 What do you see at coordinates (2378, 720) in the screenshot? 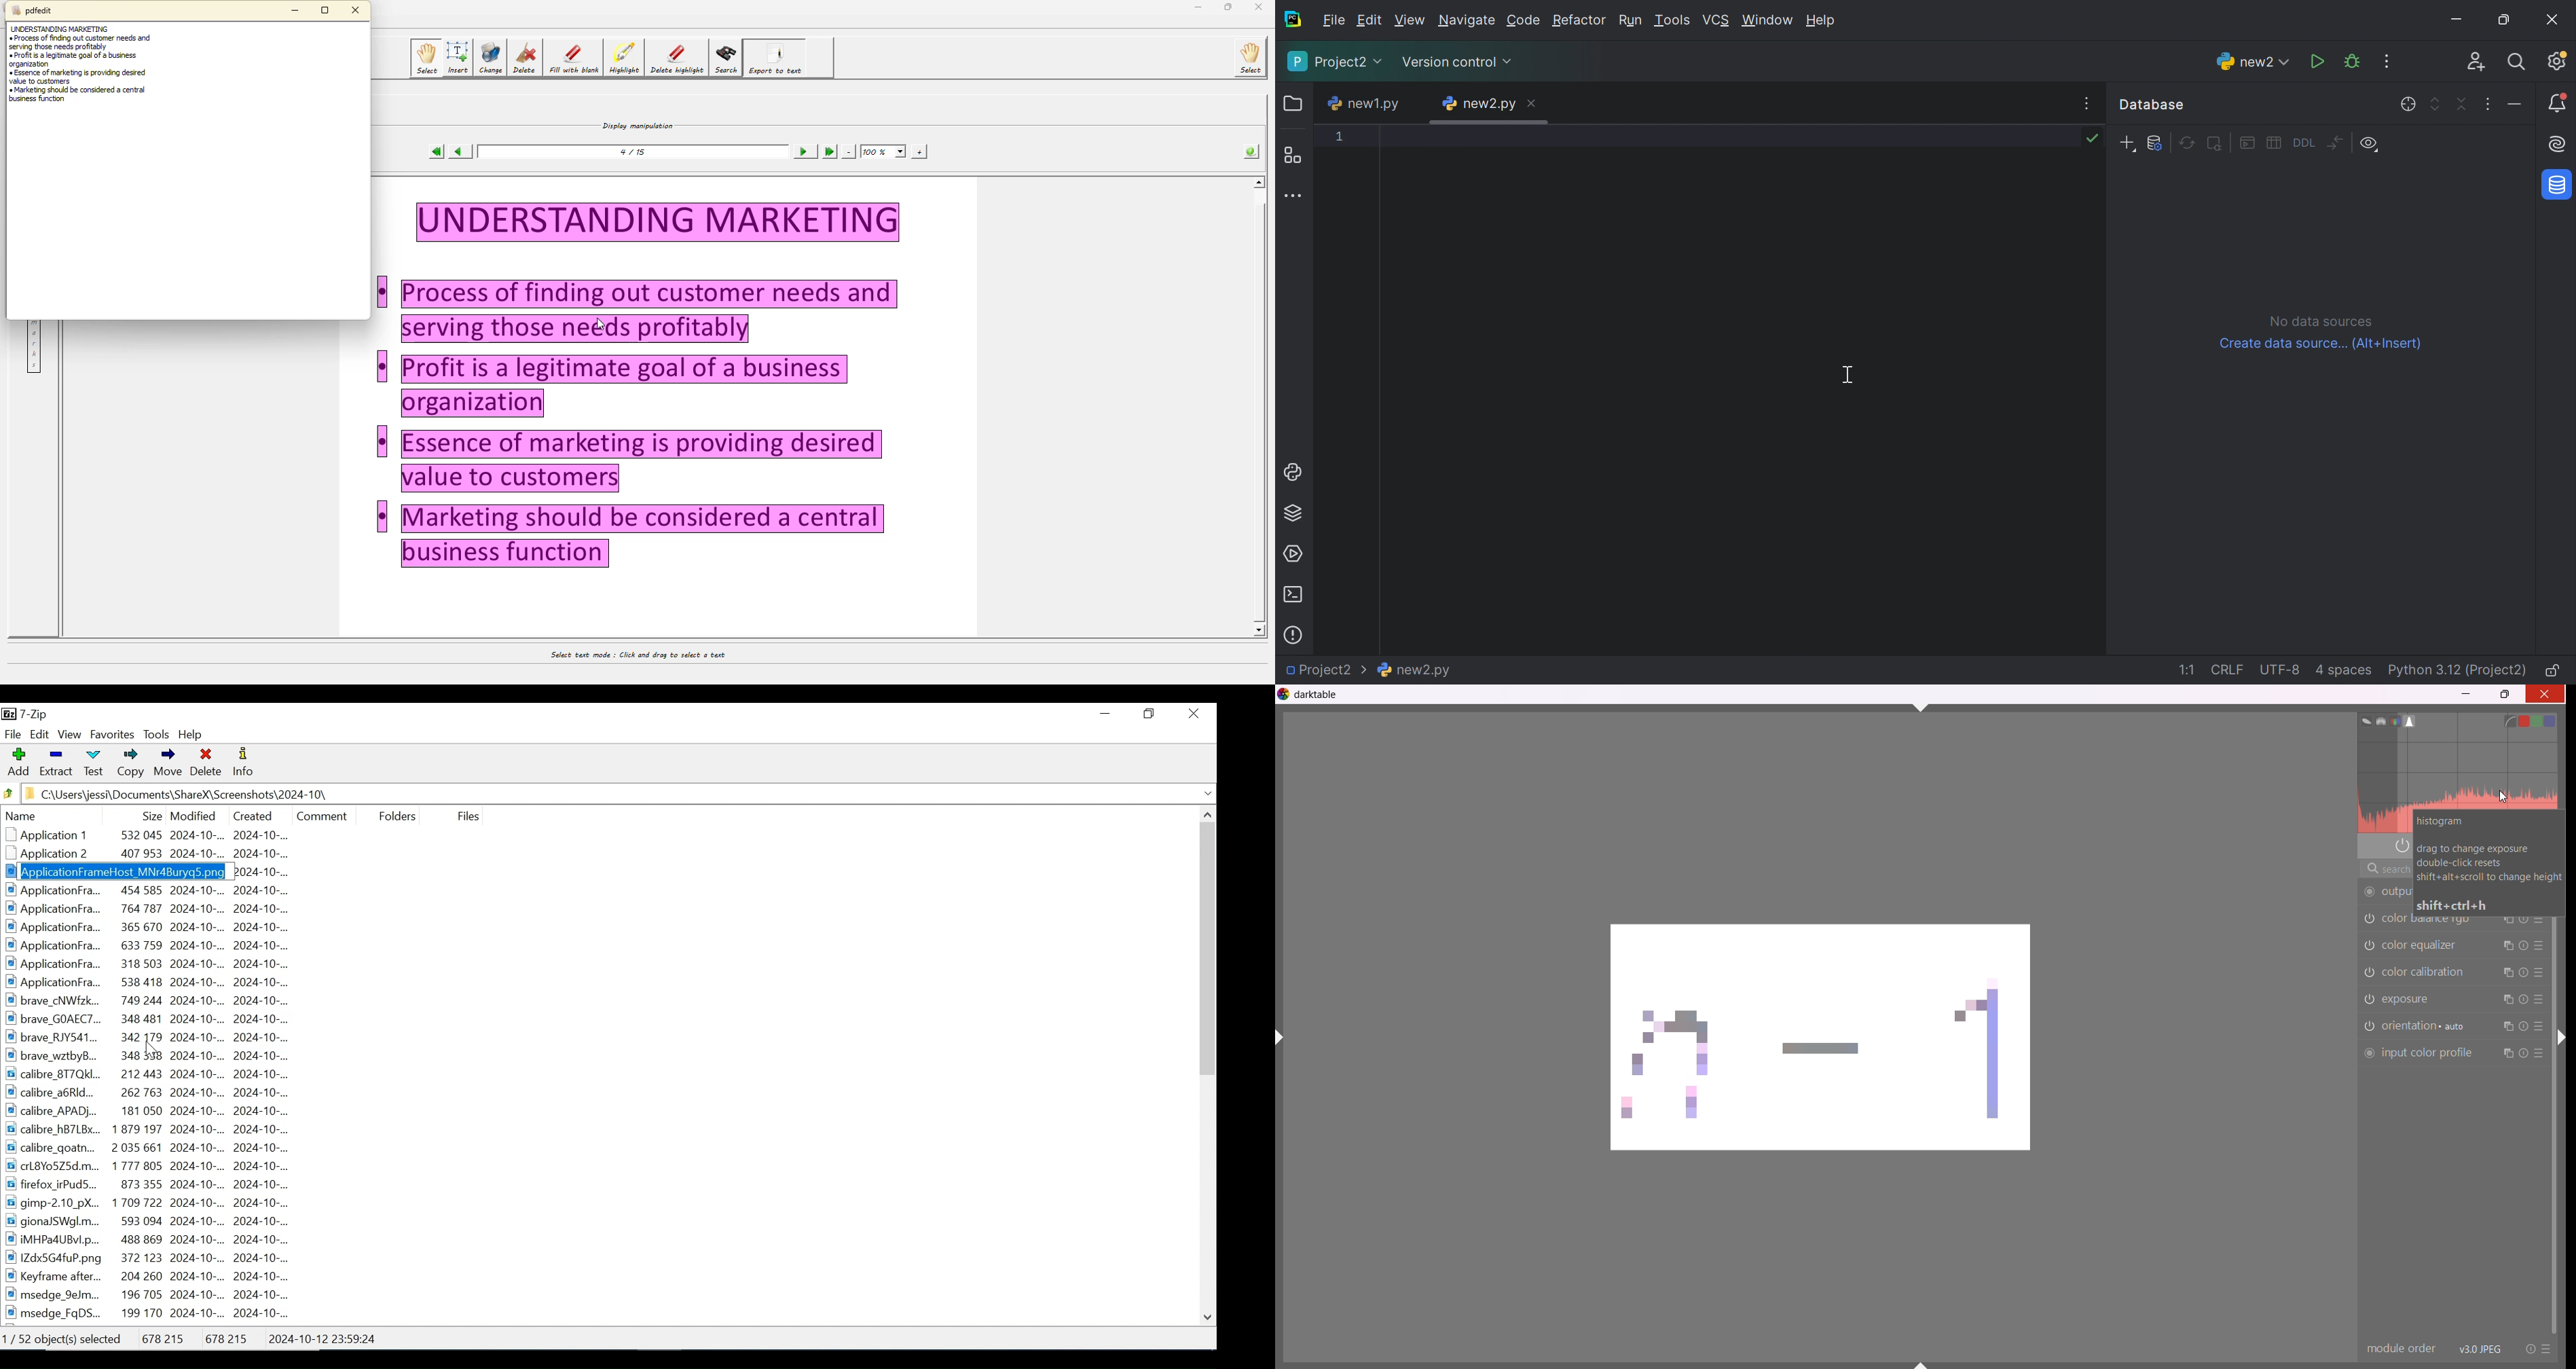
I see `waveform` at bounding box center [2378, 720].